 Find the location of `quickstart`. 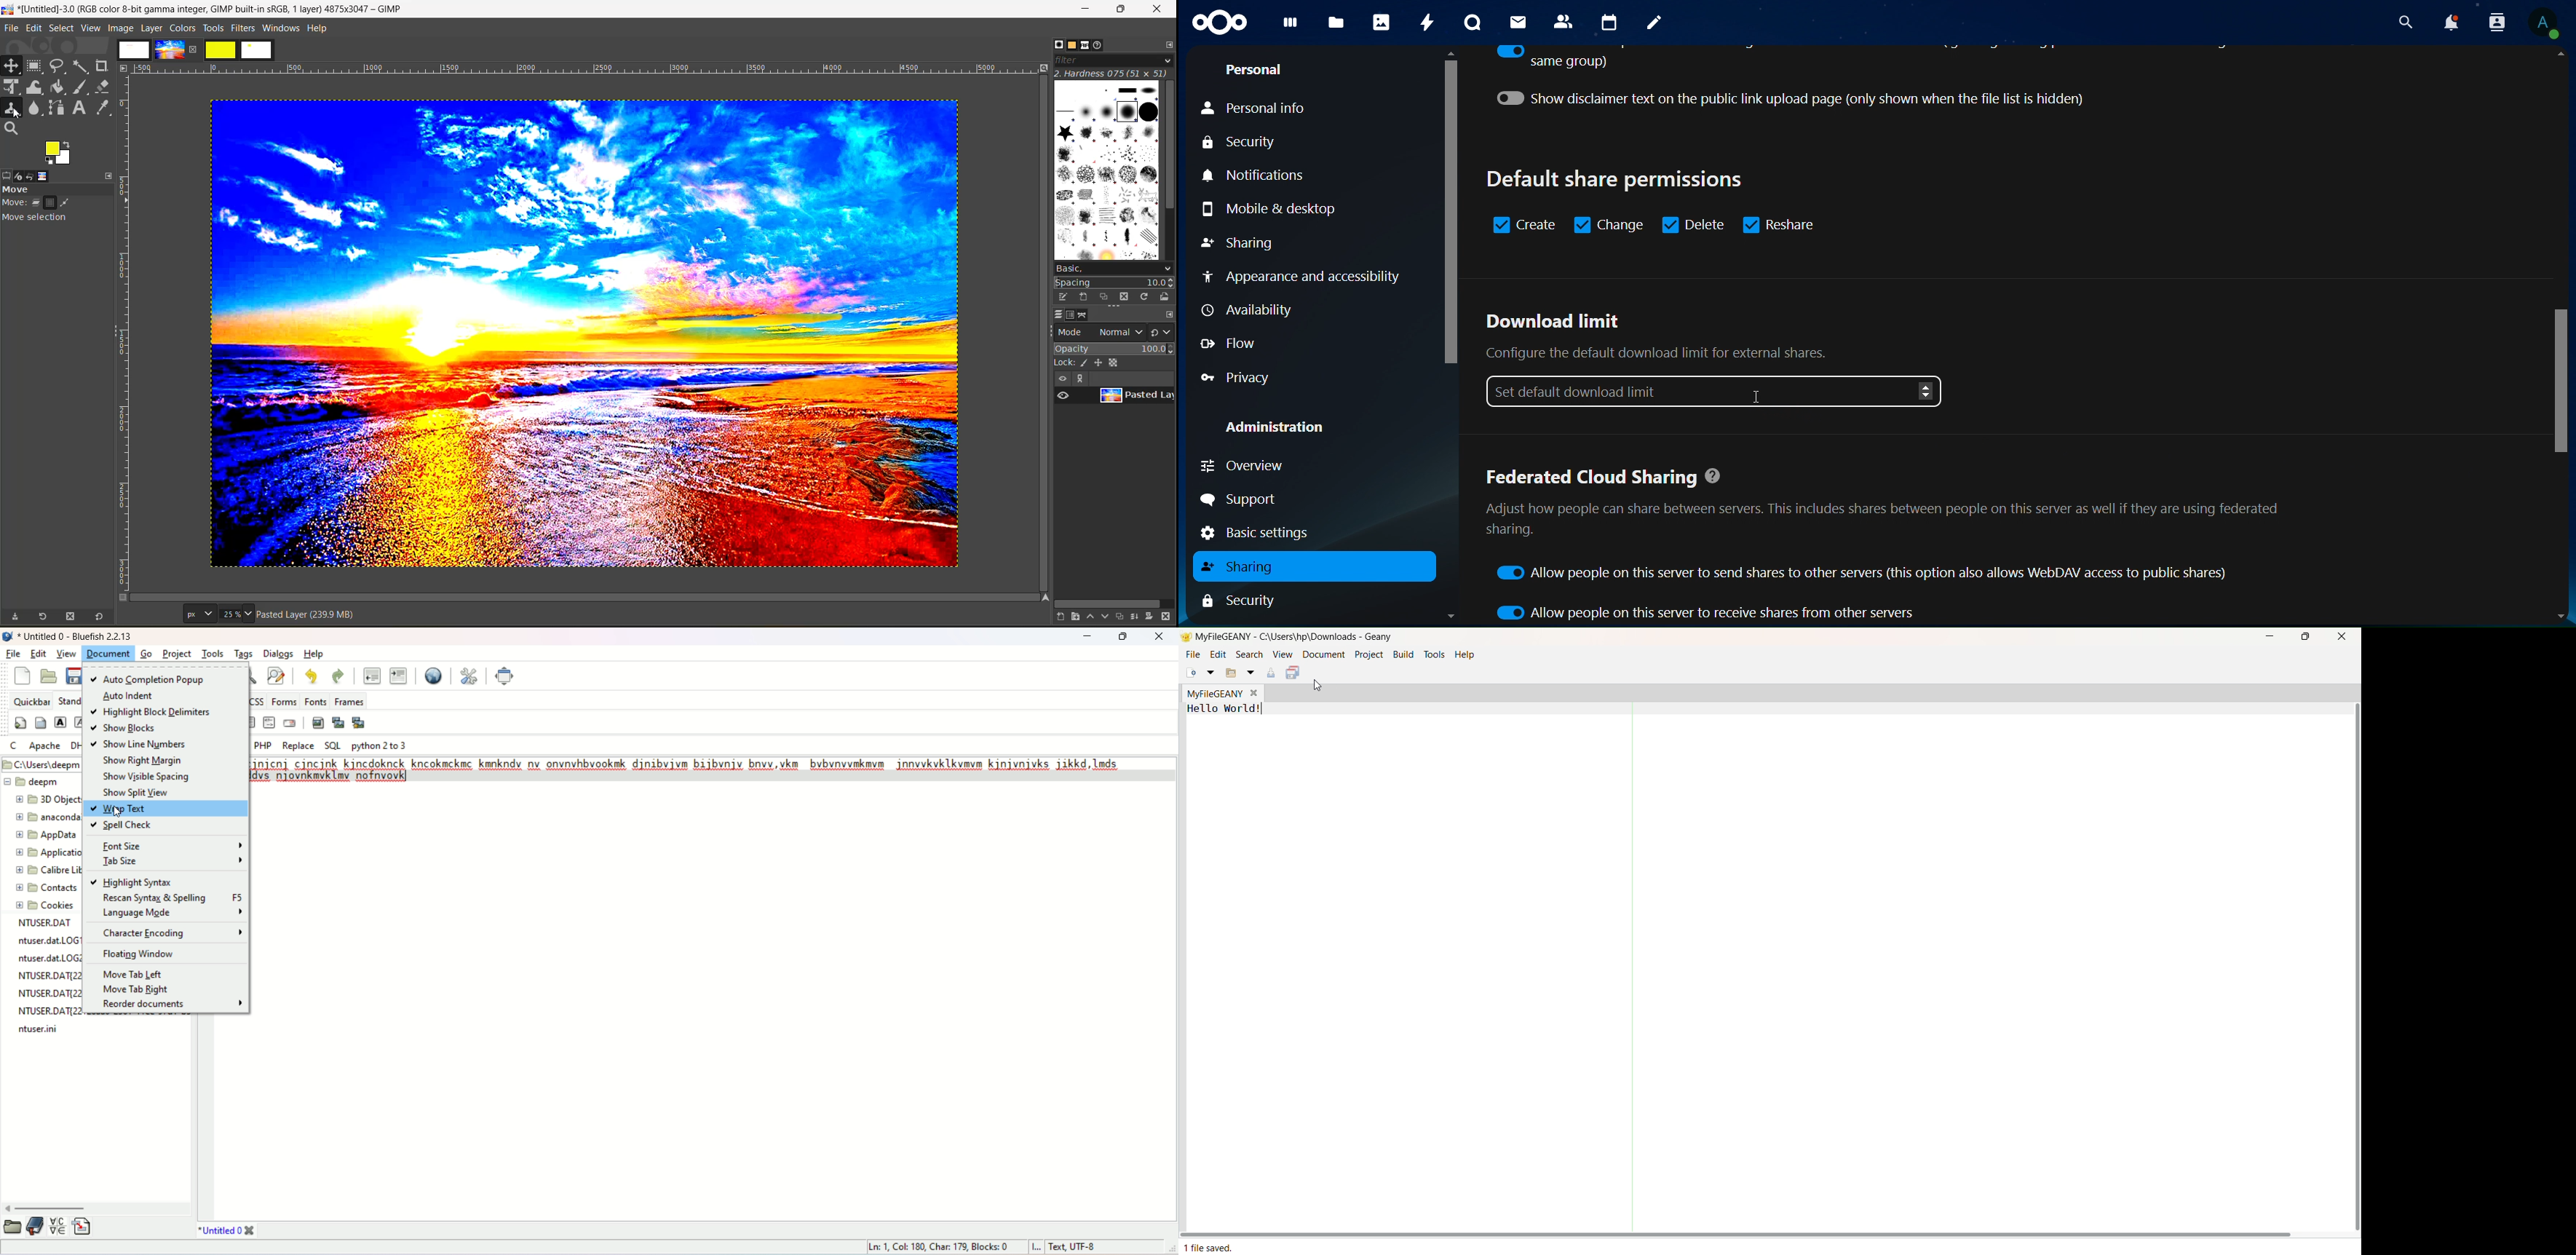

quickstart is located at coordinates (20, 723).